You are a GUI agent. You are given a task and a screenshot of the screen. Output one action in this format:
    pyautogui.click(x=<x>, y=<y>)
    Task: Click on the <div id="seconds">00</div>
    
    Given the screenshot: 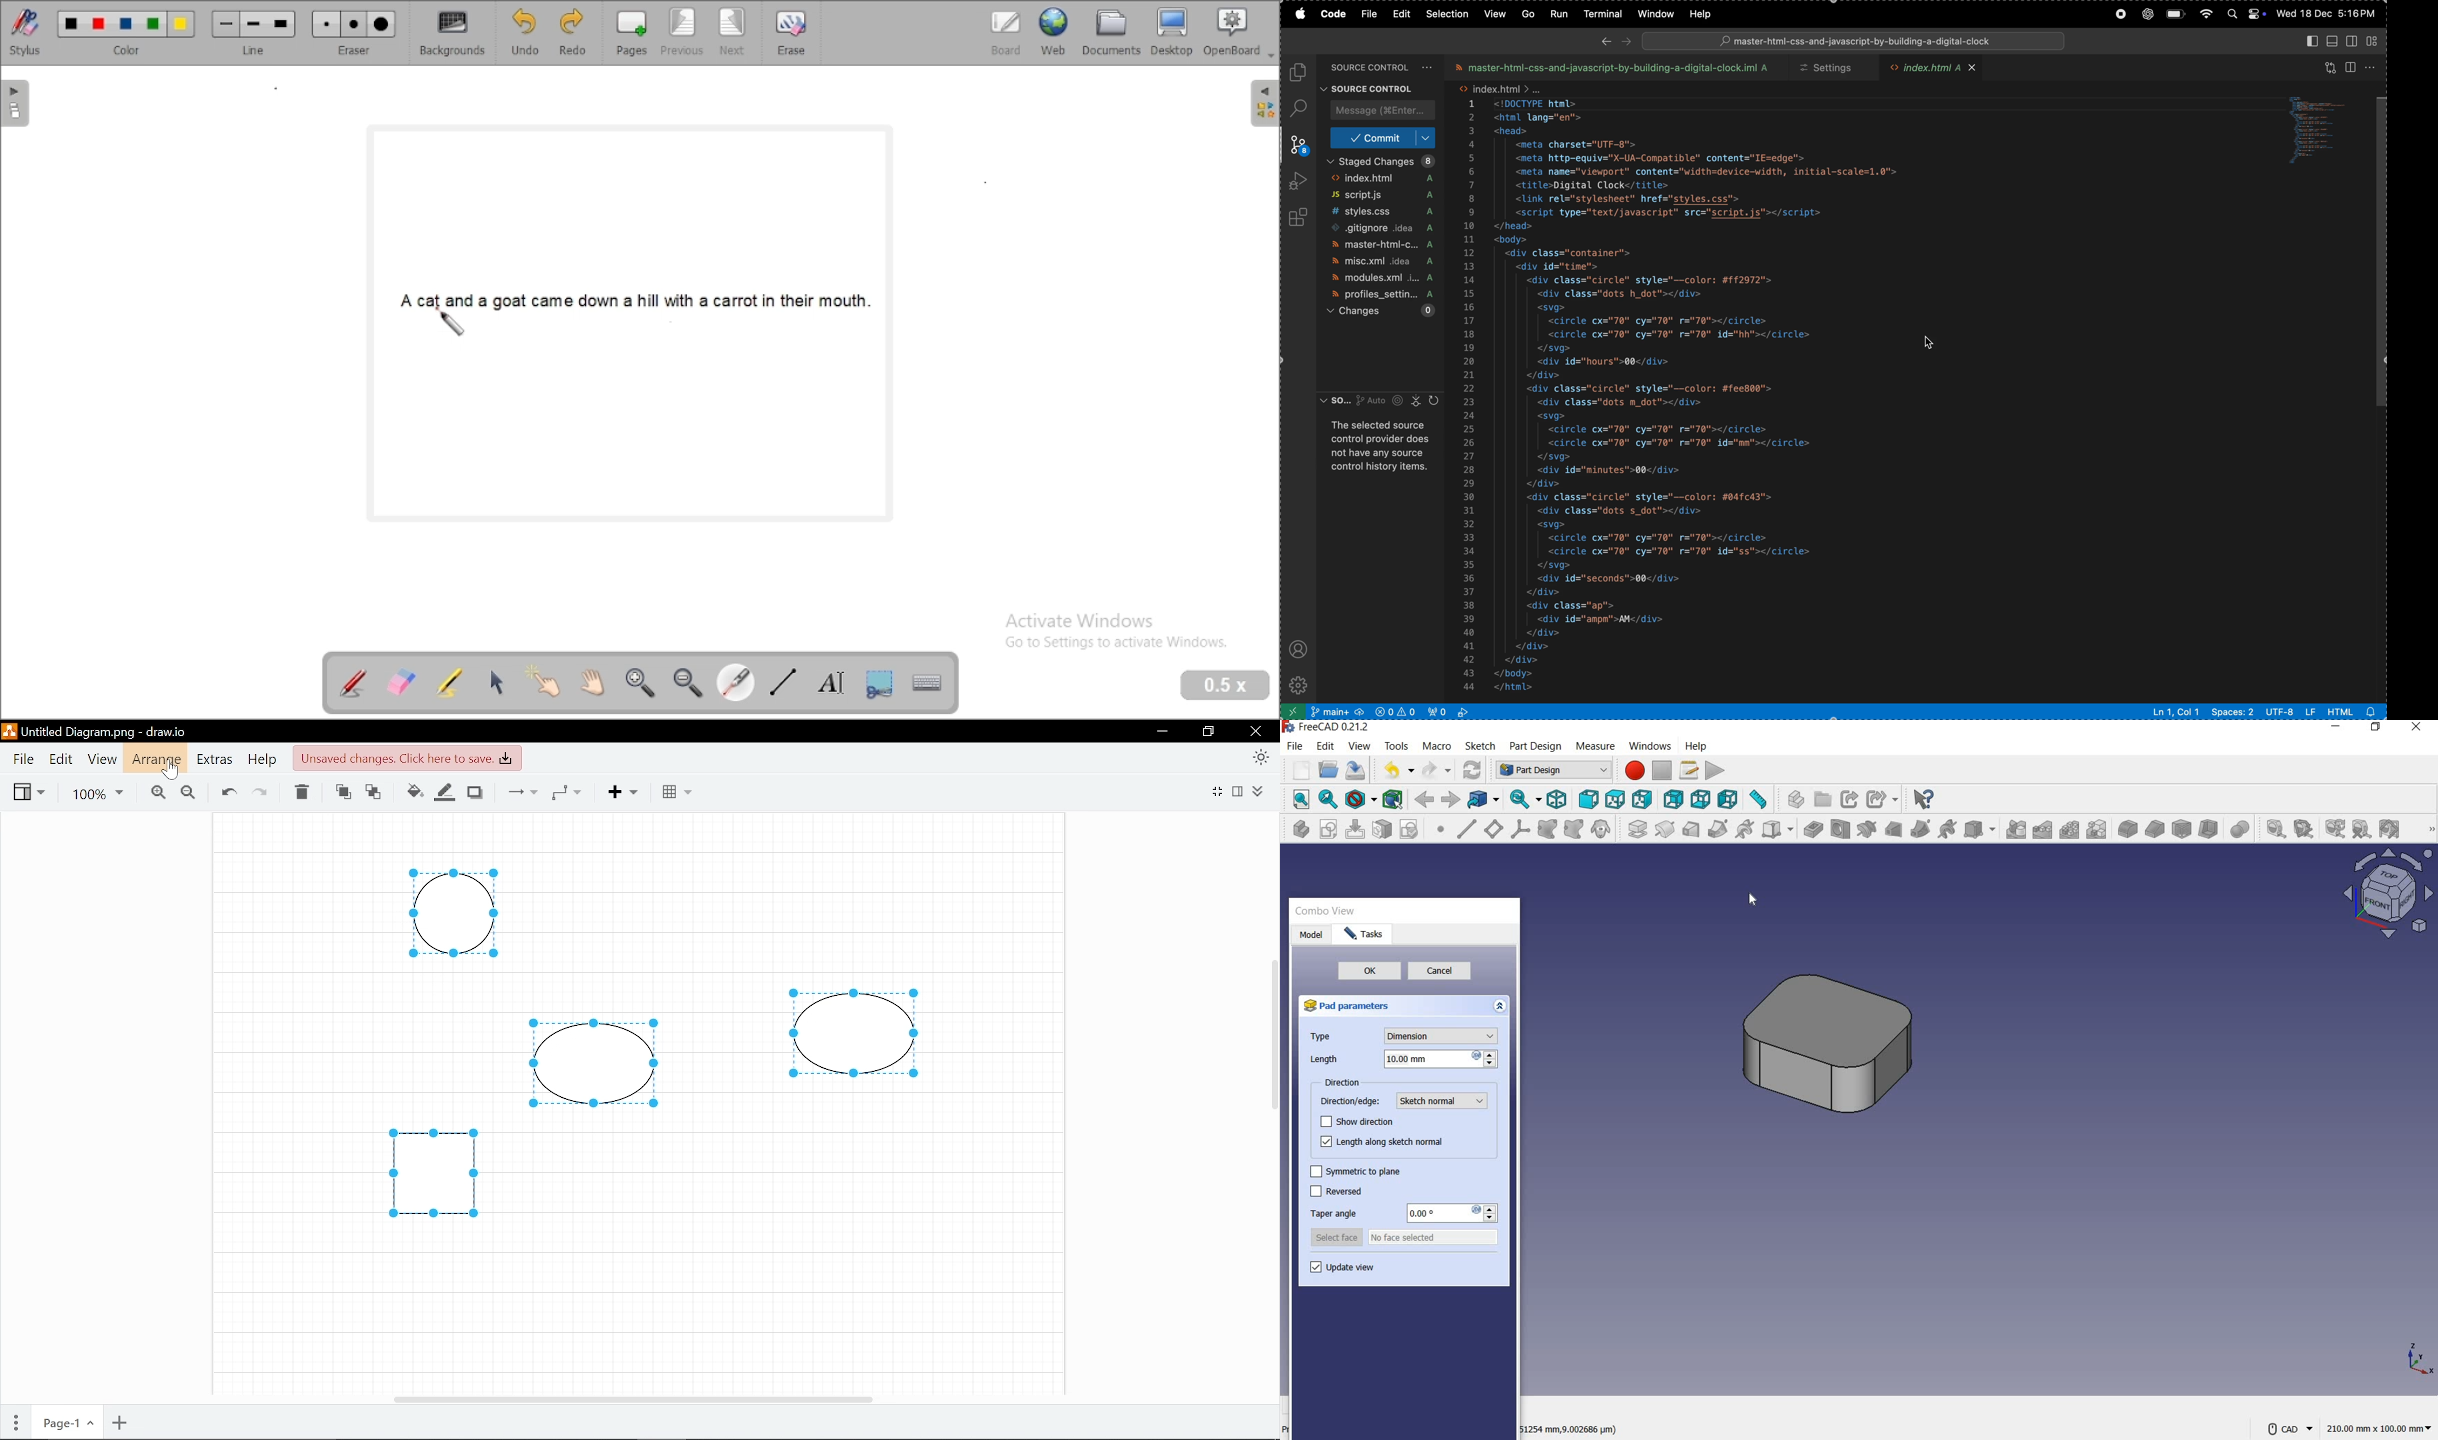 What is the action you would take?
    pyautogui.click(x=1612, y=579)
    